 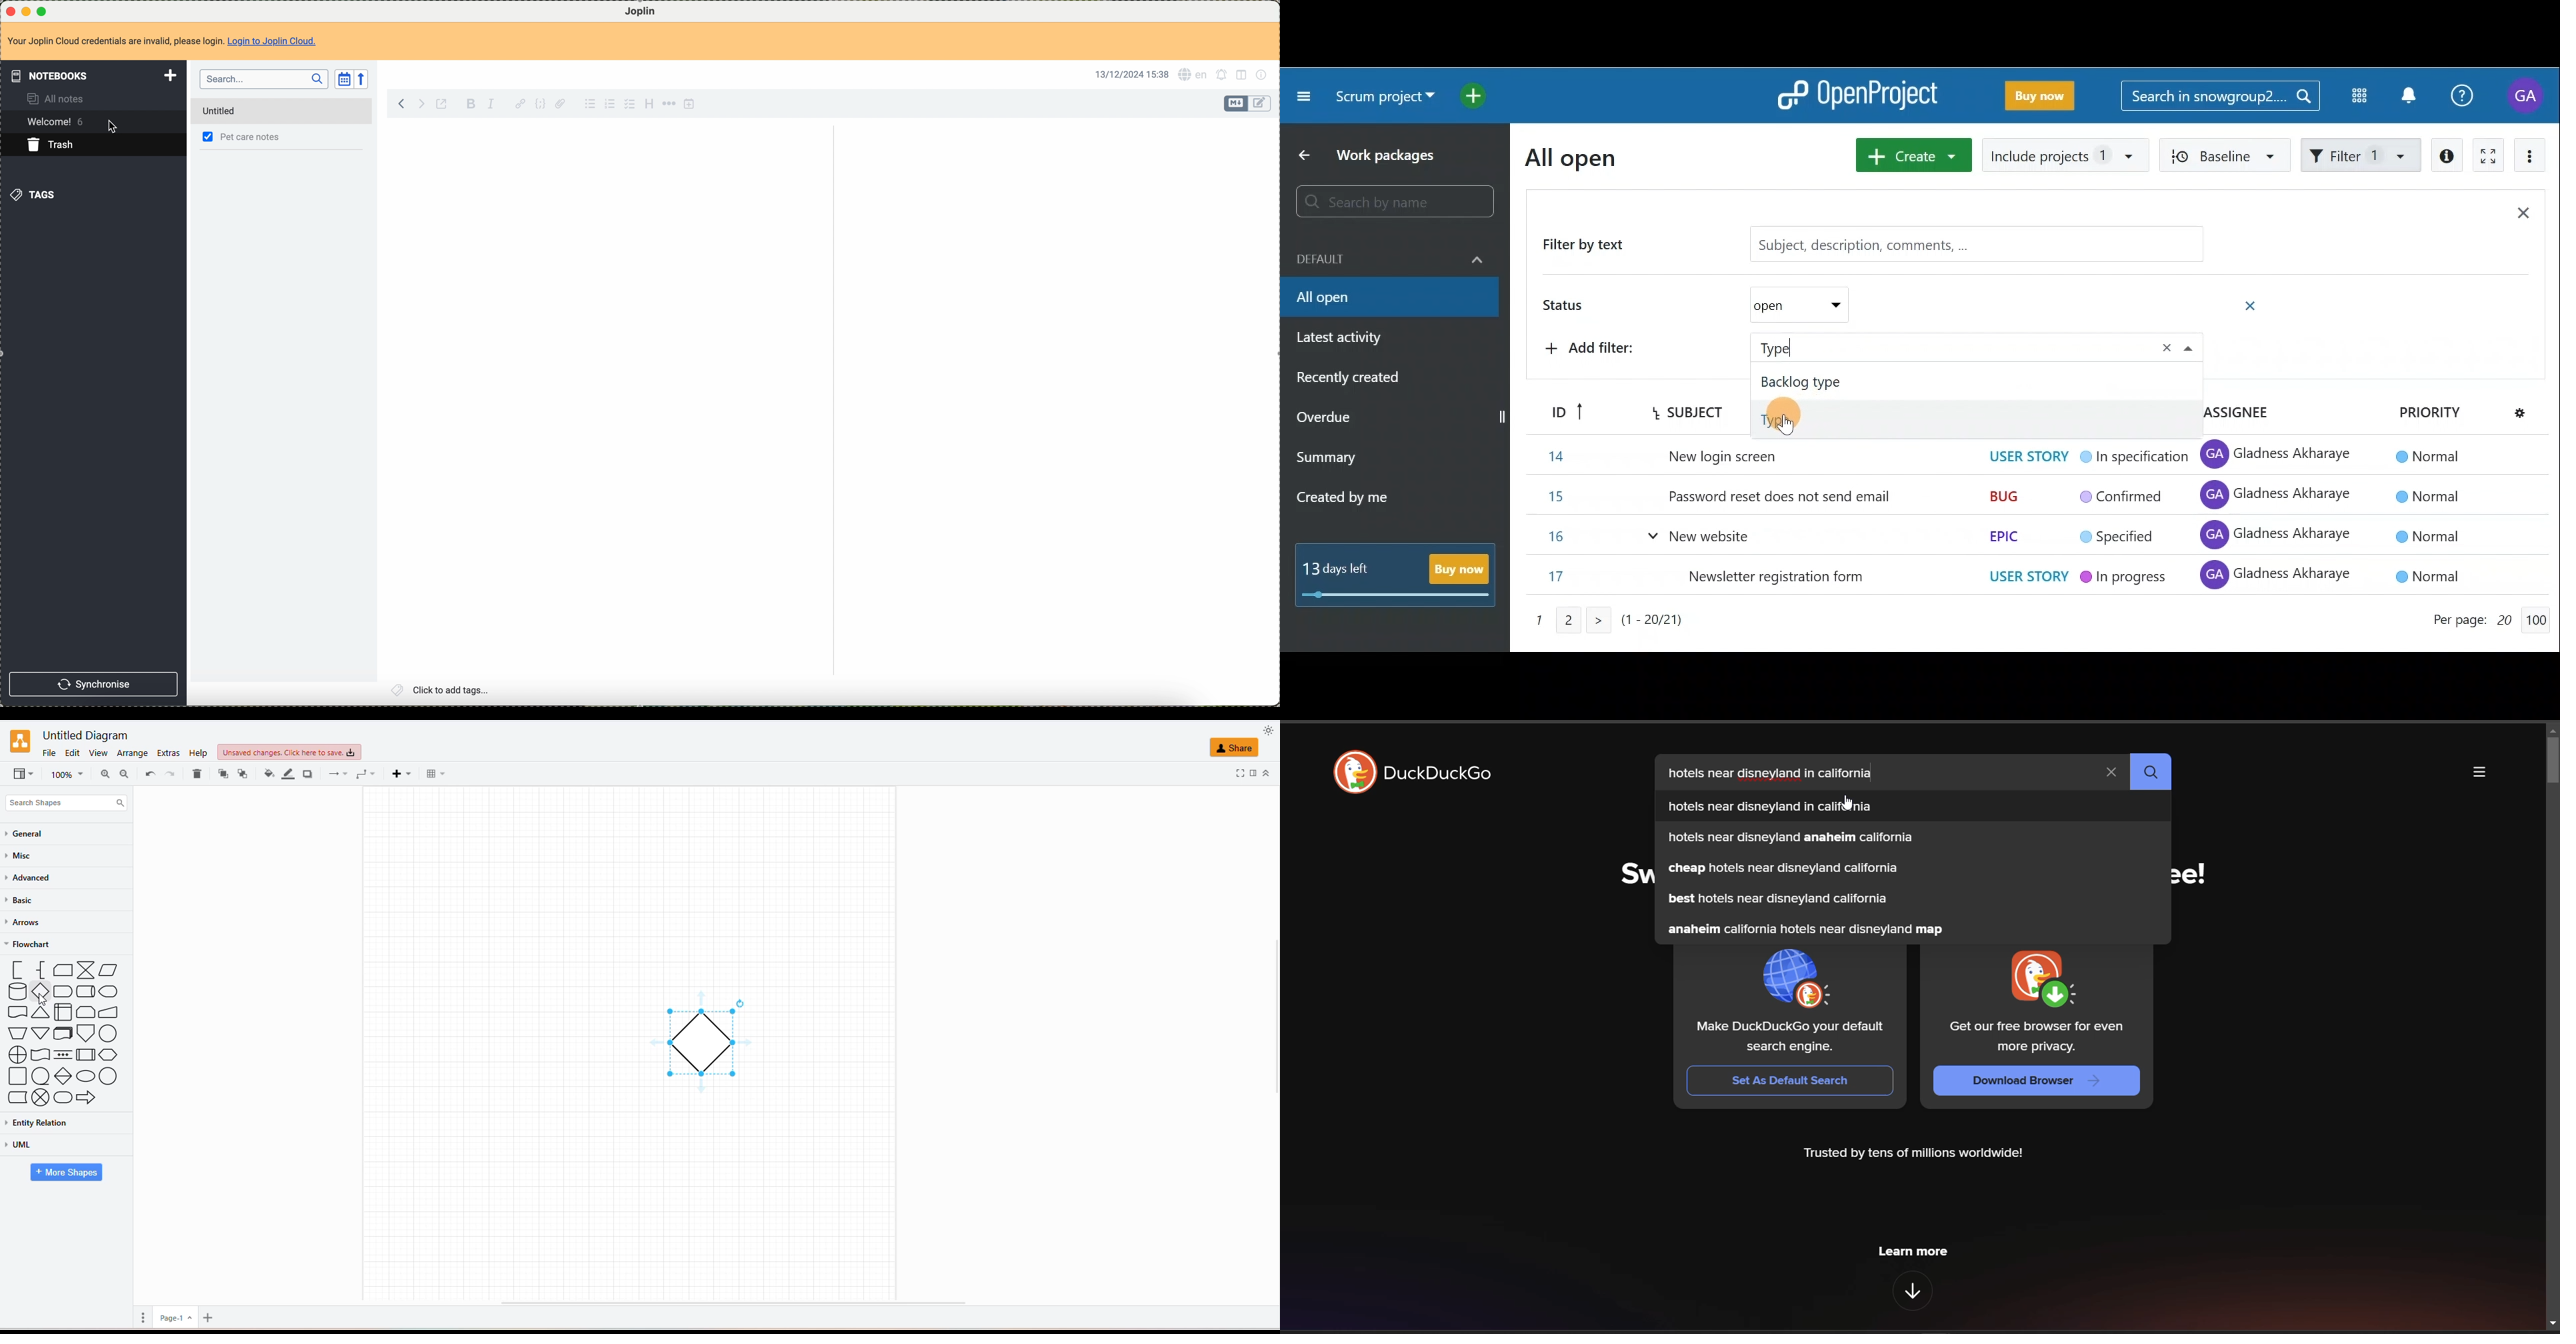 What do you see at coordinates (58, 99) in the screenshot?
I see `all notes` at bounding box center [58, 99].